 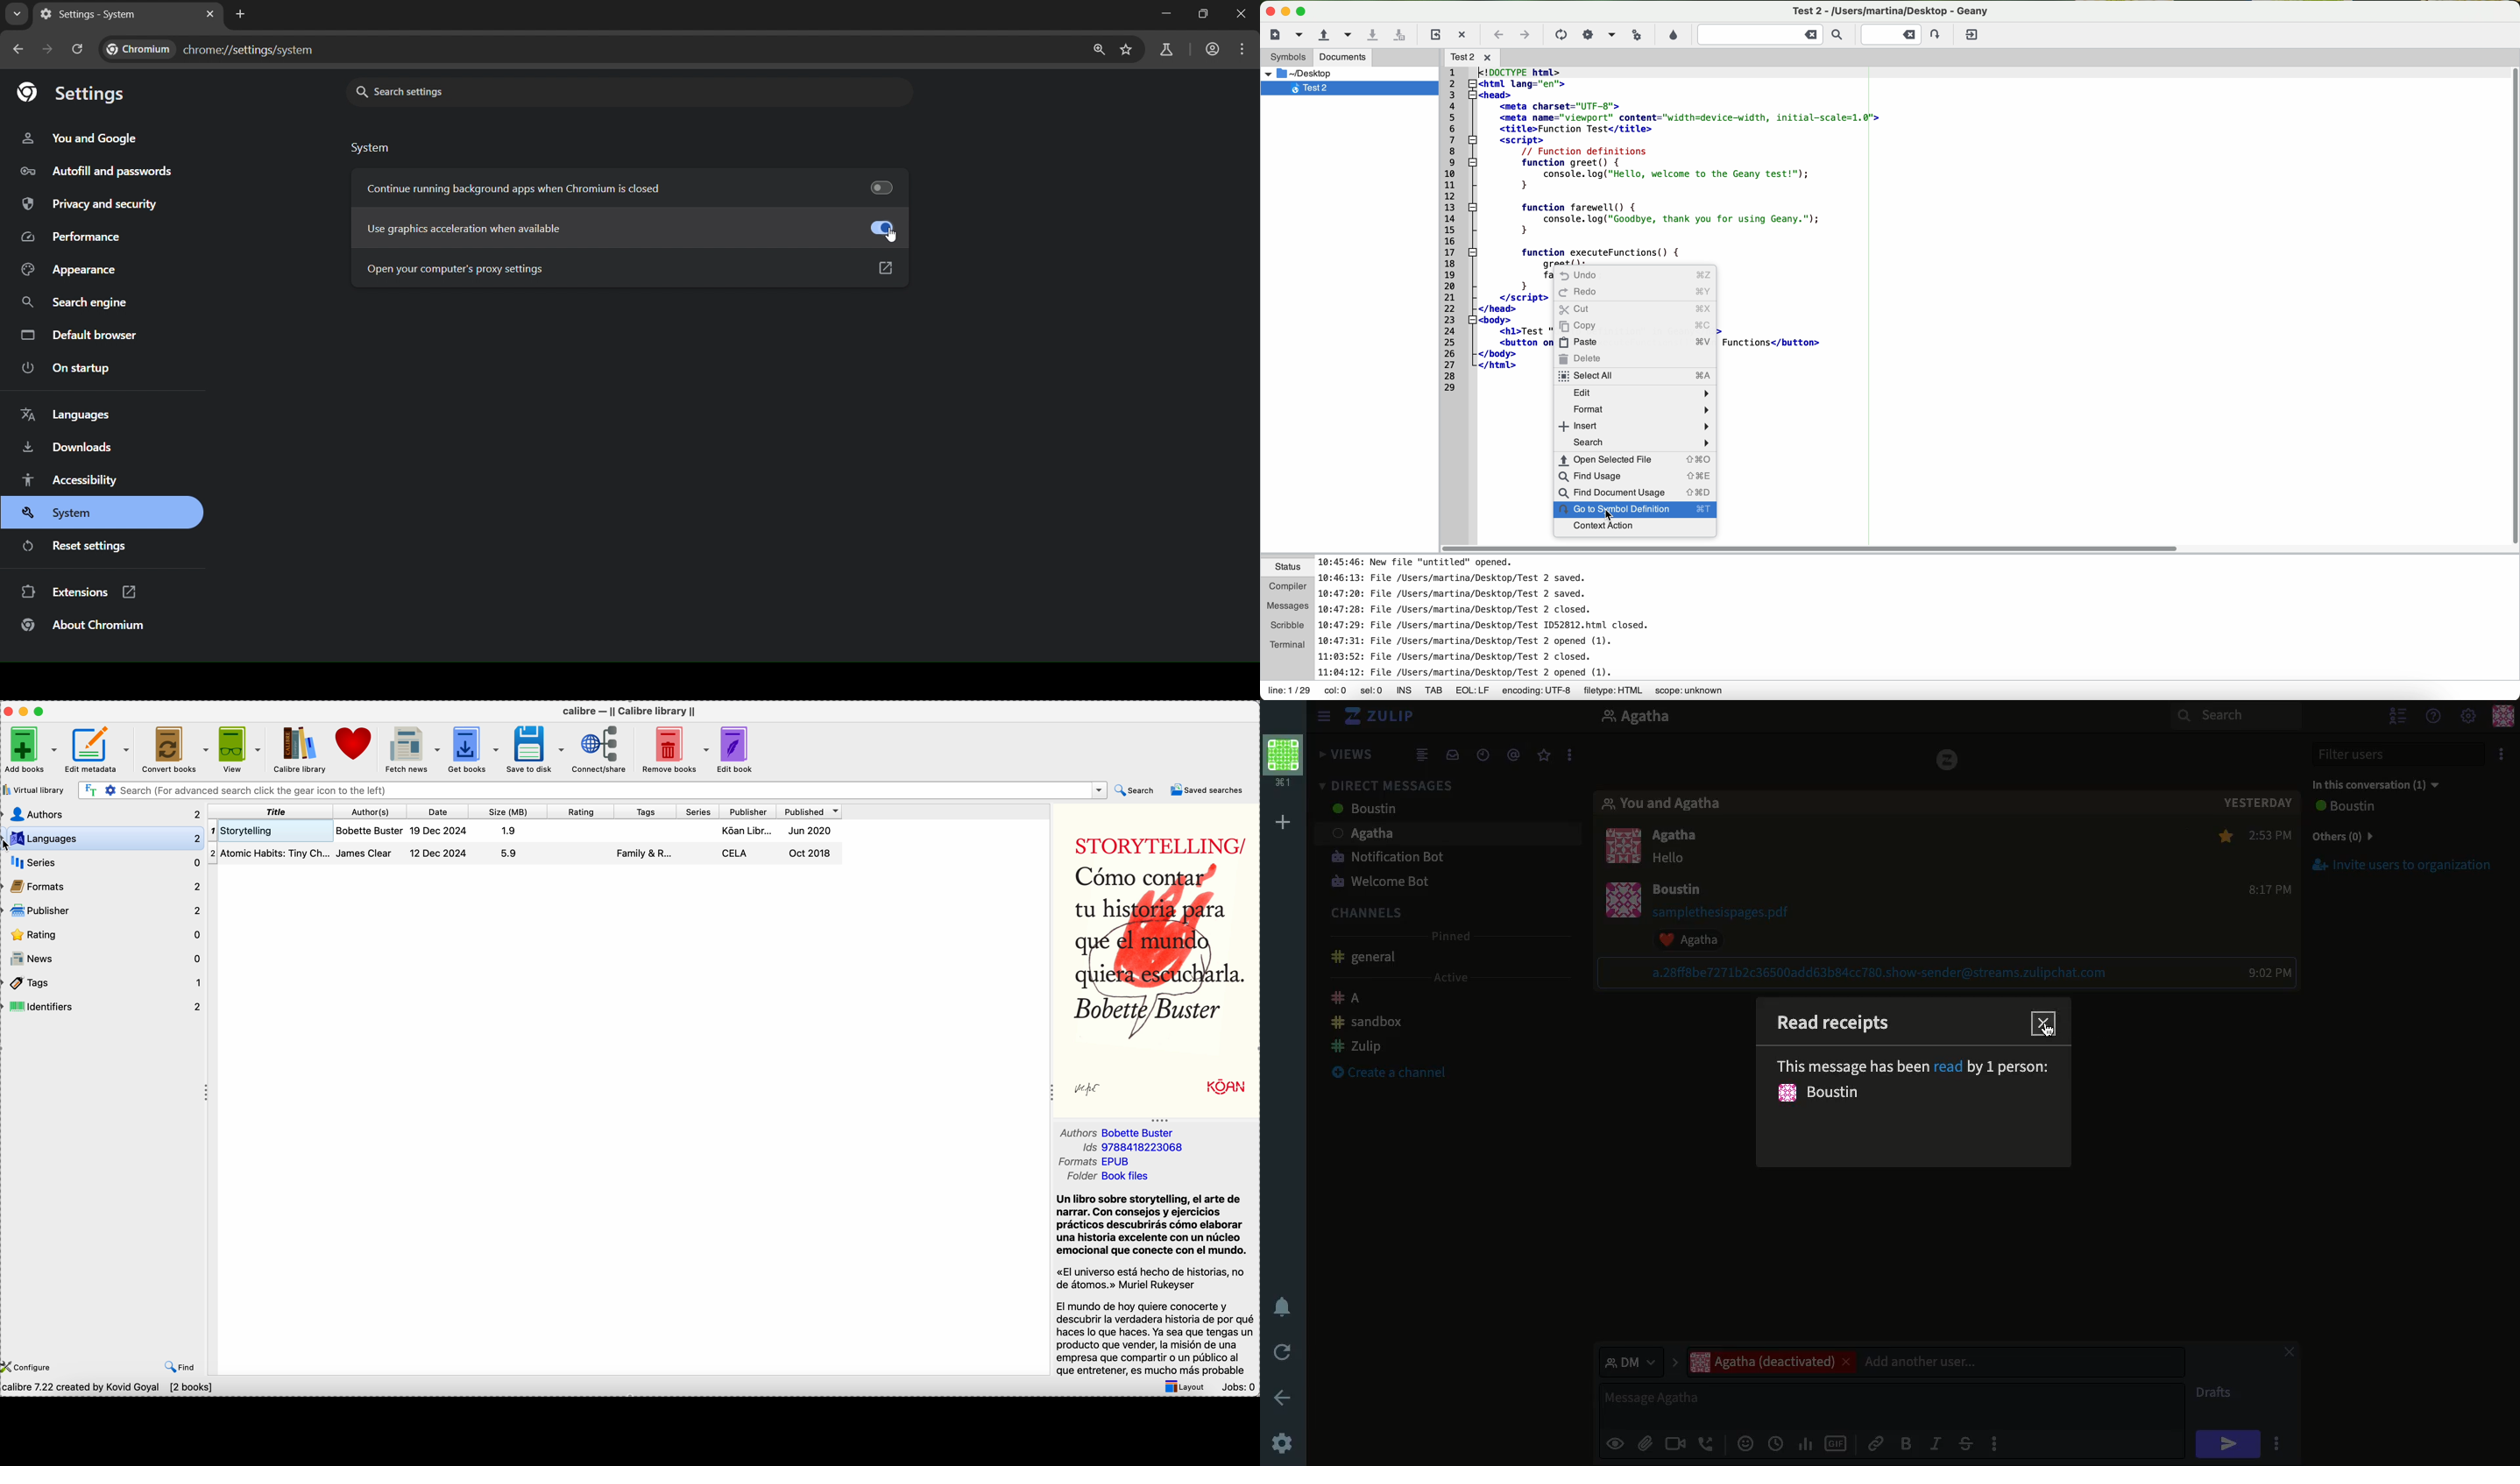 I want to click on Storytelling, so click(x=525, y=831).